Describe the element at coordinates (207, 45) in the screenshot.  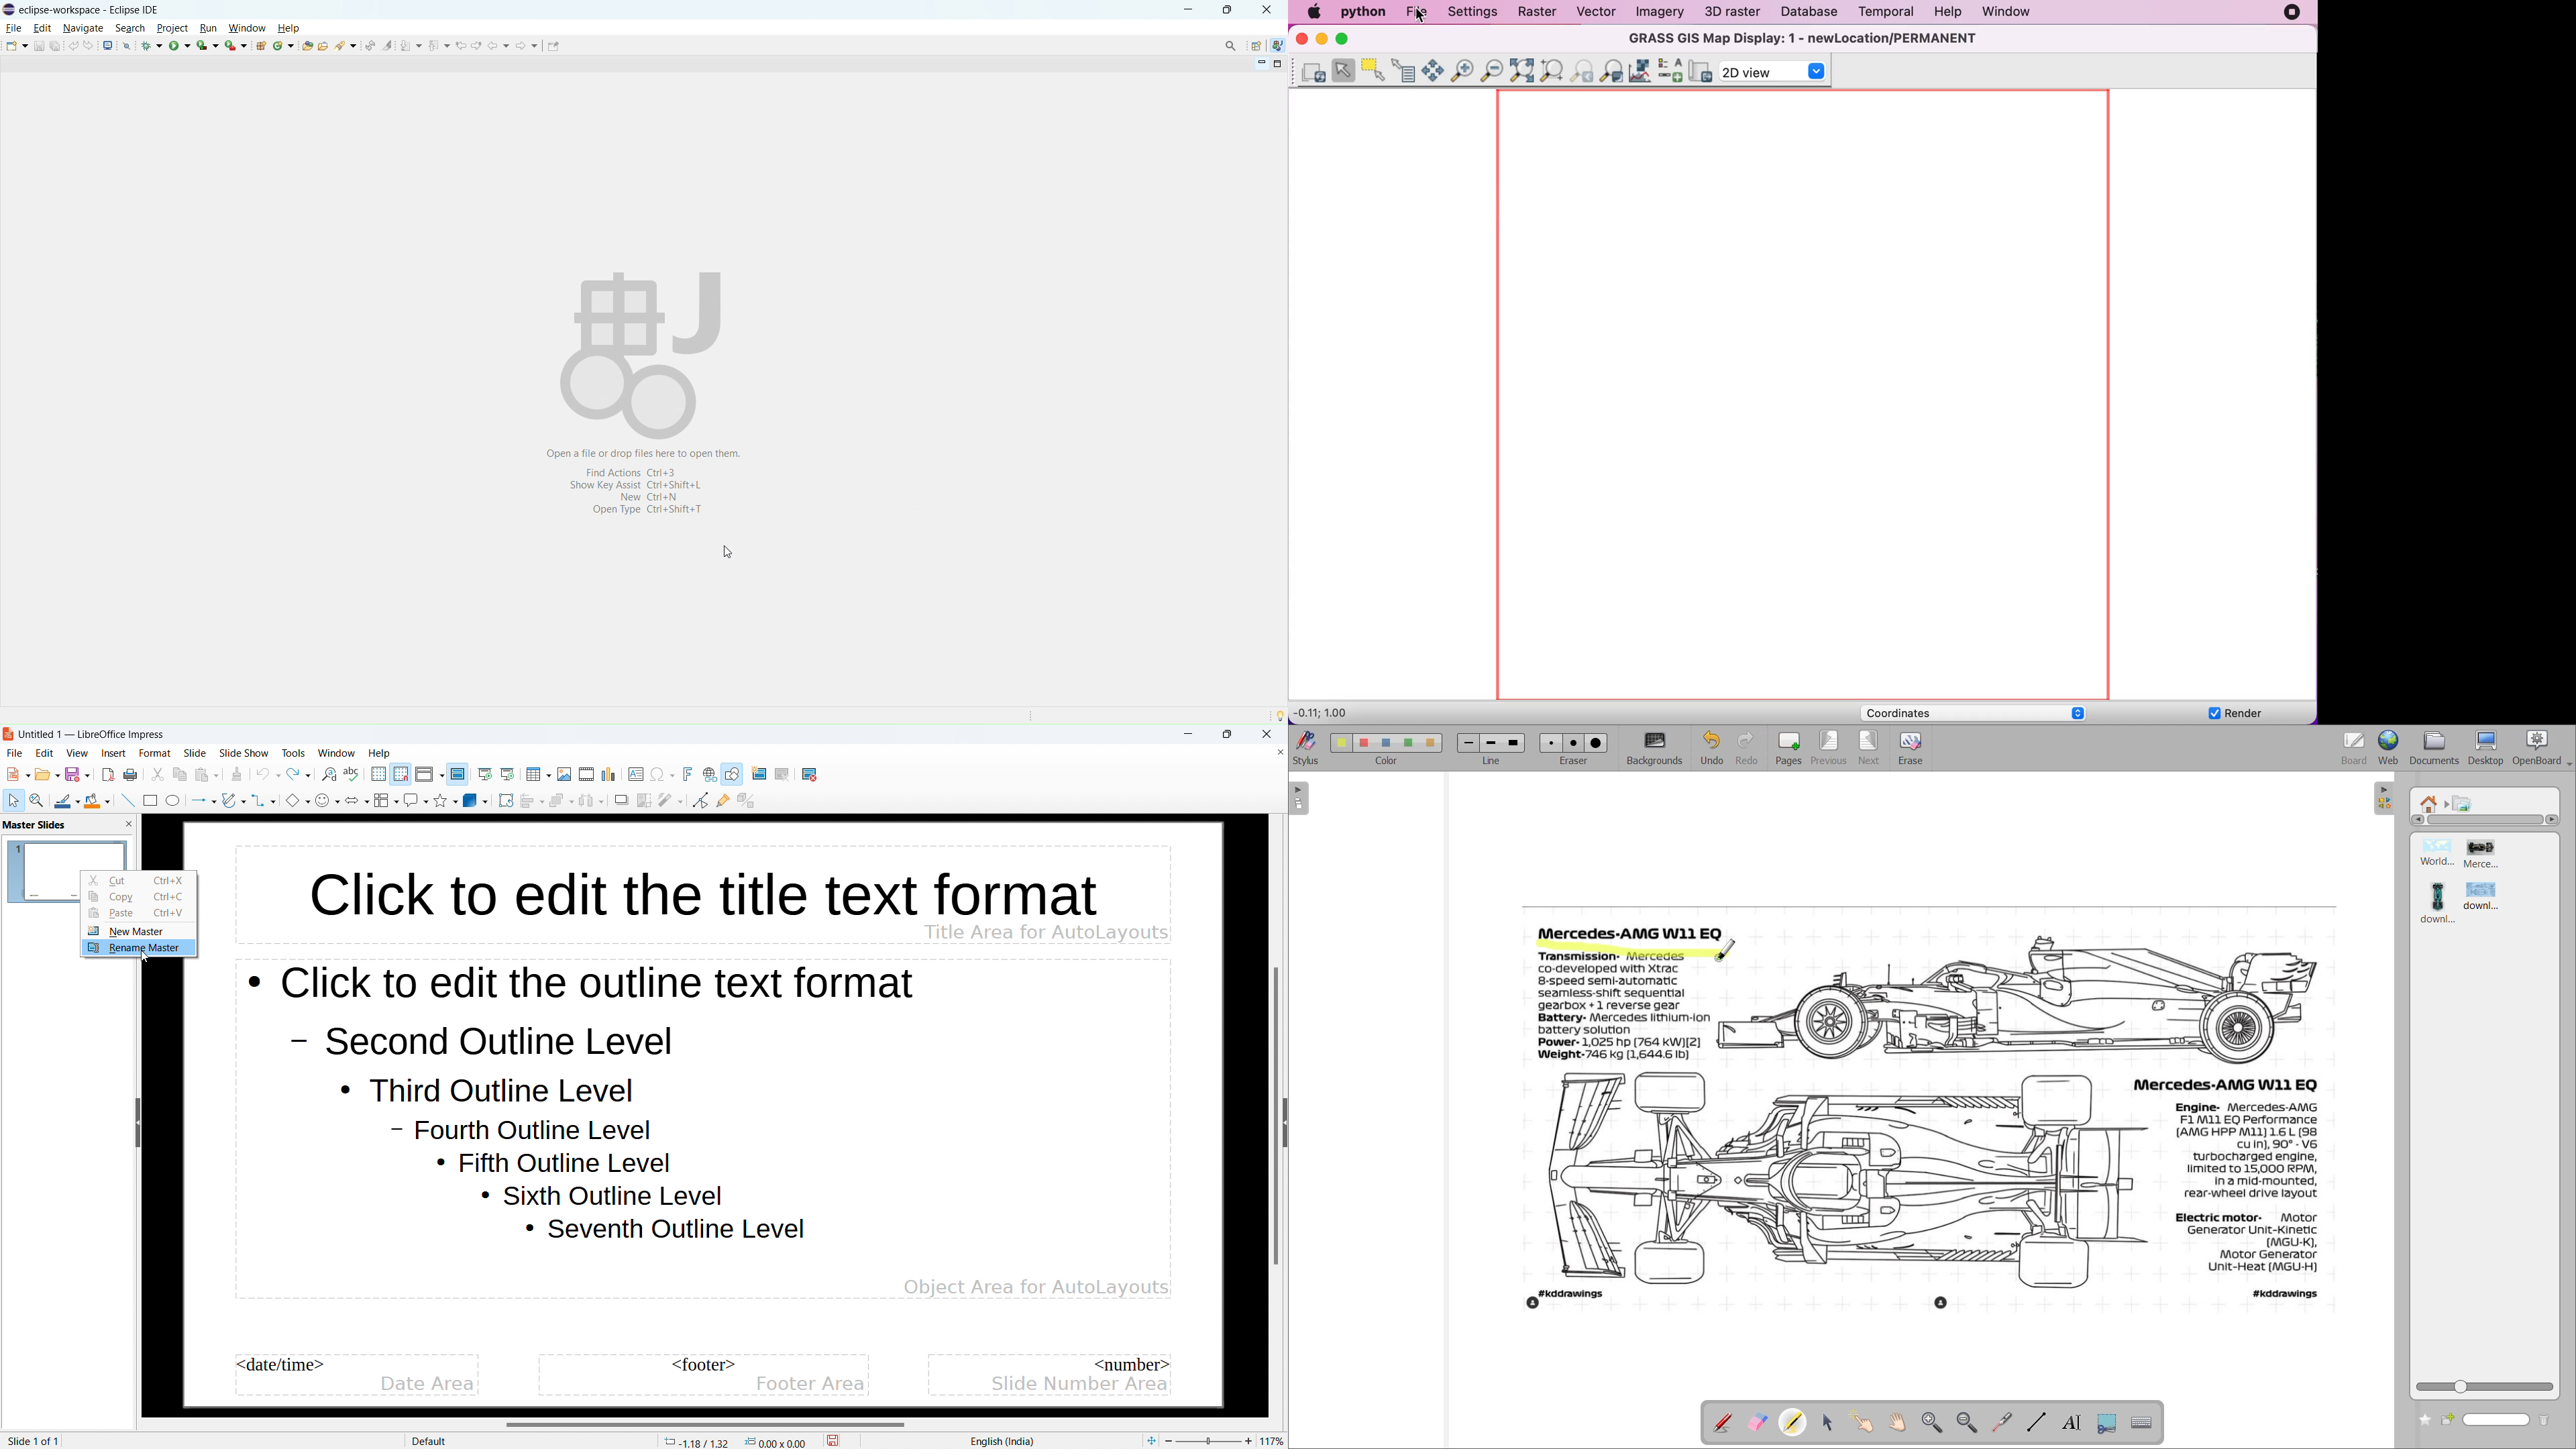
I see `coverage` at that location.